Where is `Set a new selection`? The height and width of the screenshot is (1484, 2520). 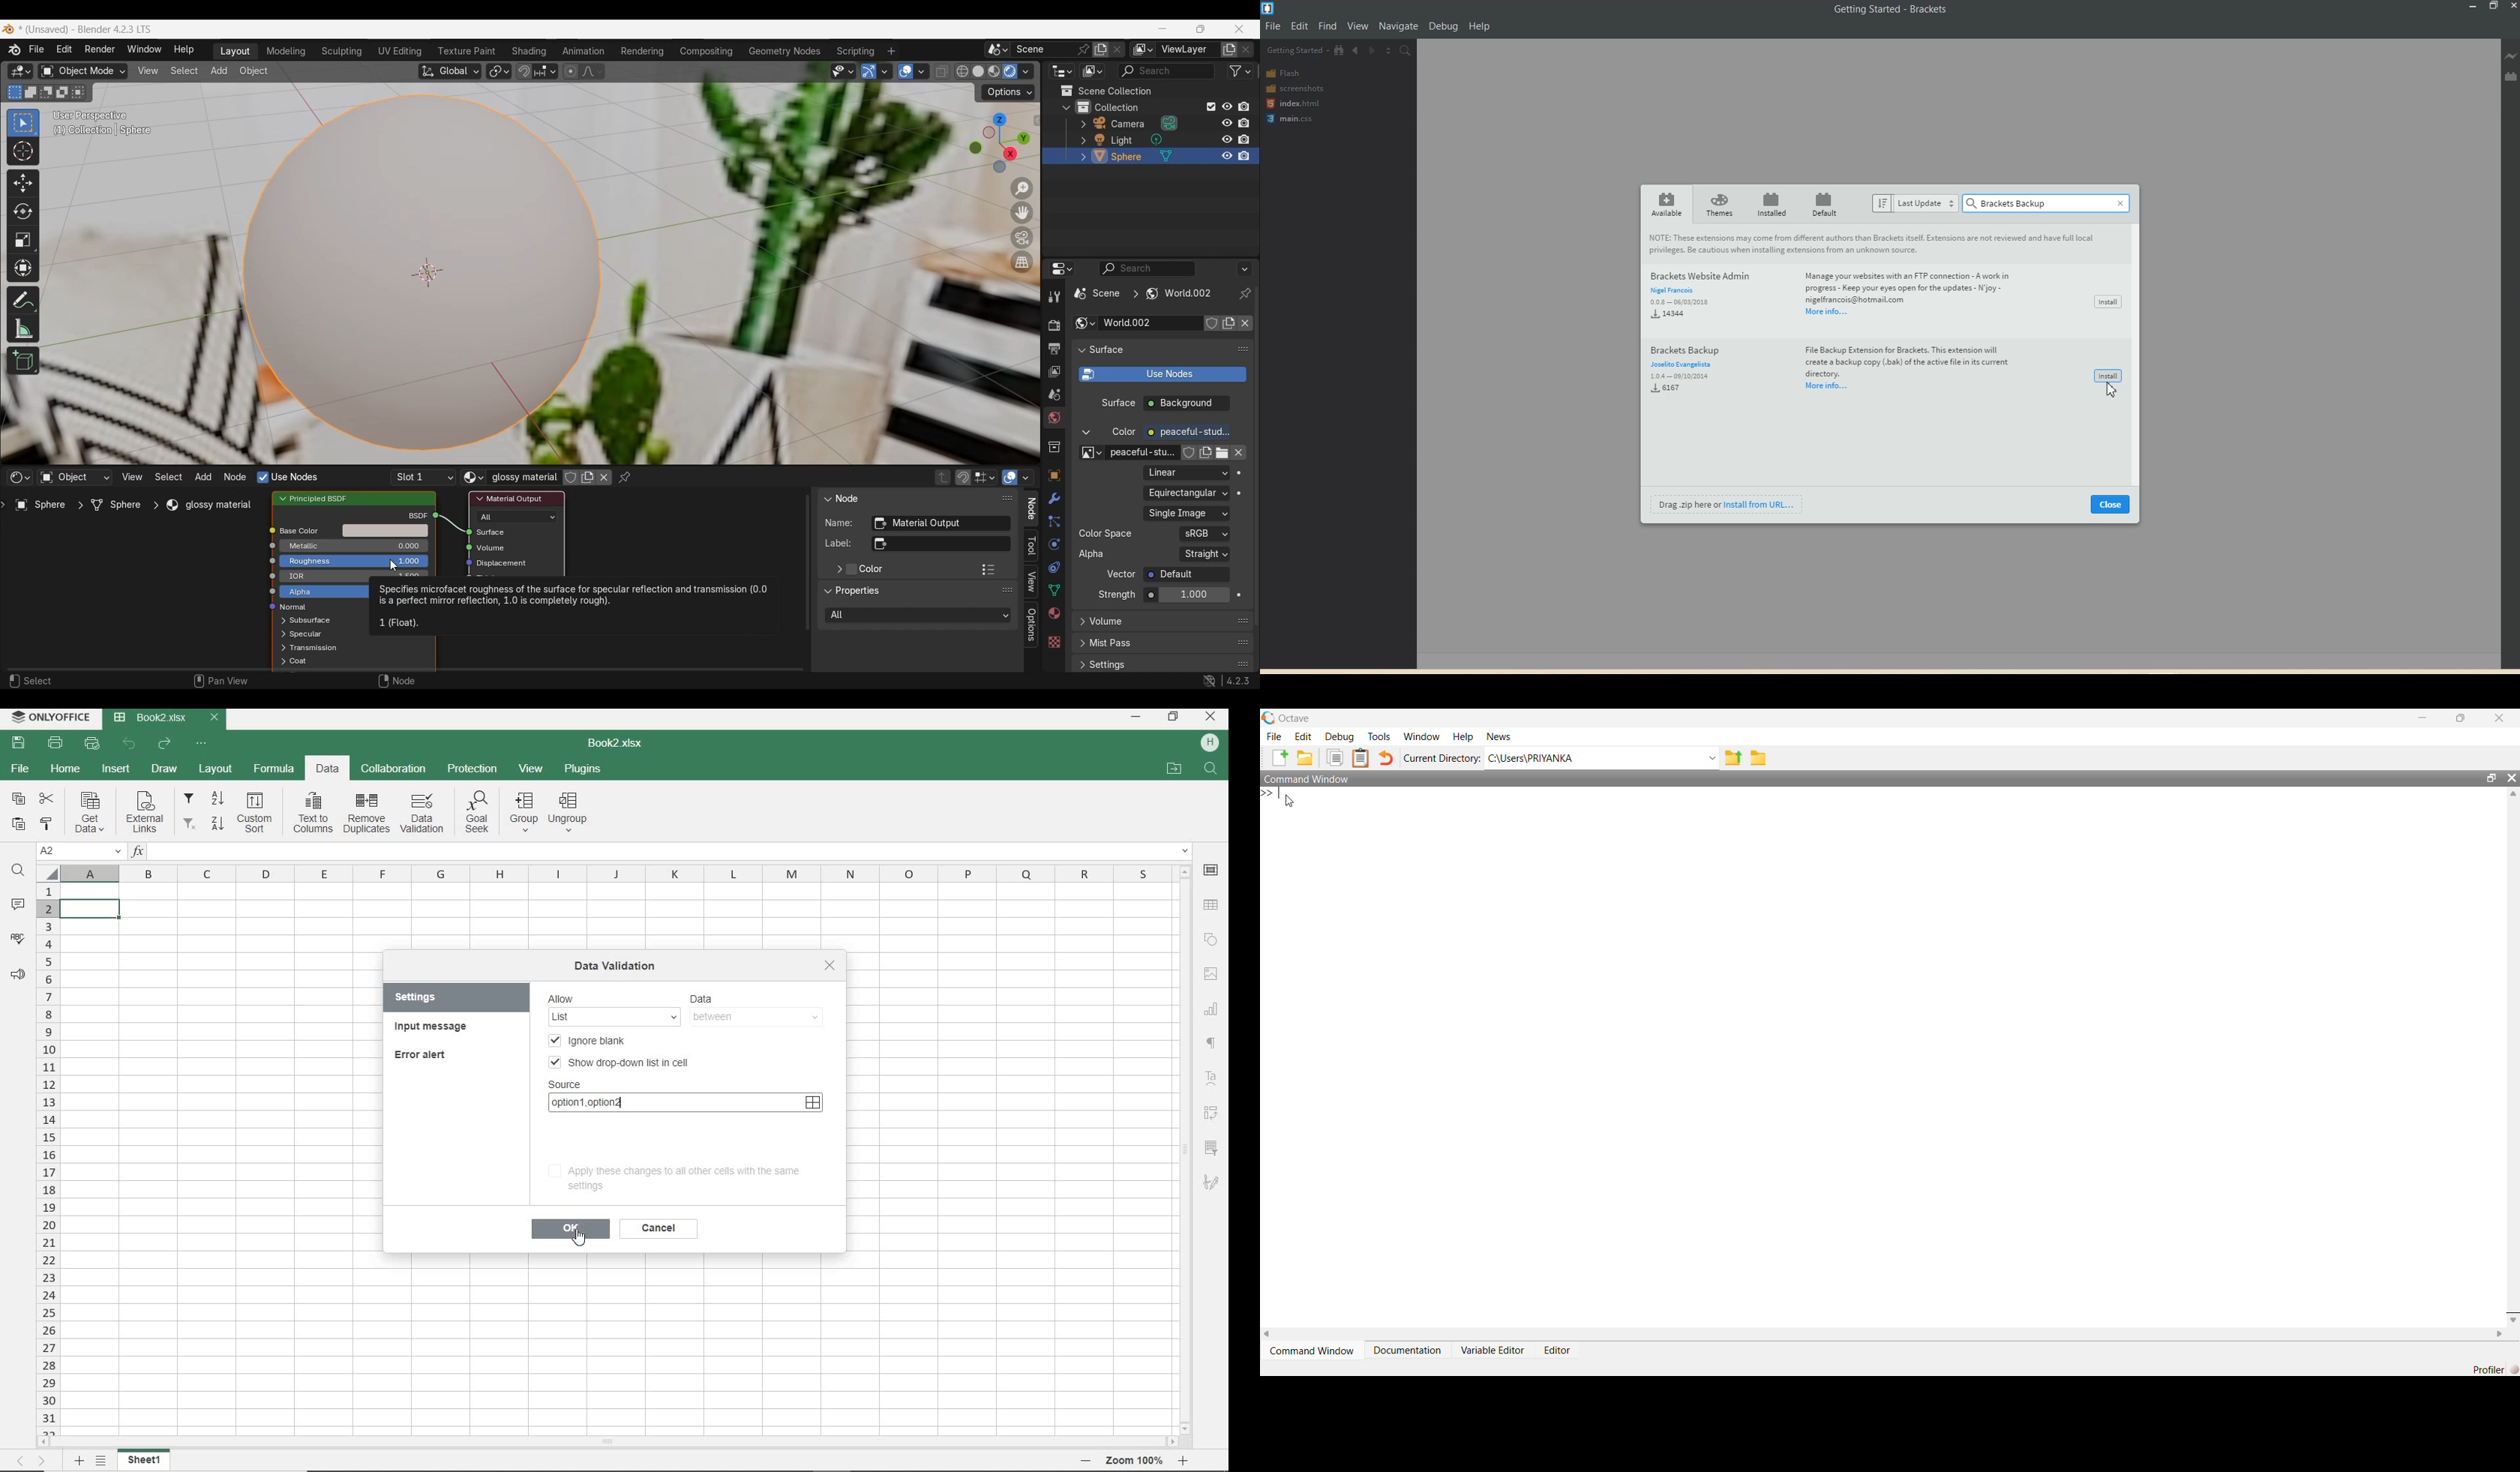
Set a new selection is located at coordinates (15, 93).